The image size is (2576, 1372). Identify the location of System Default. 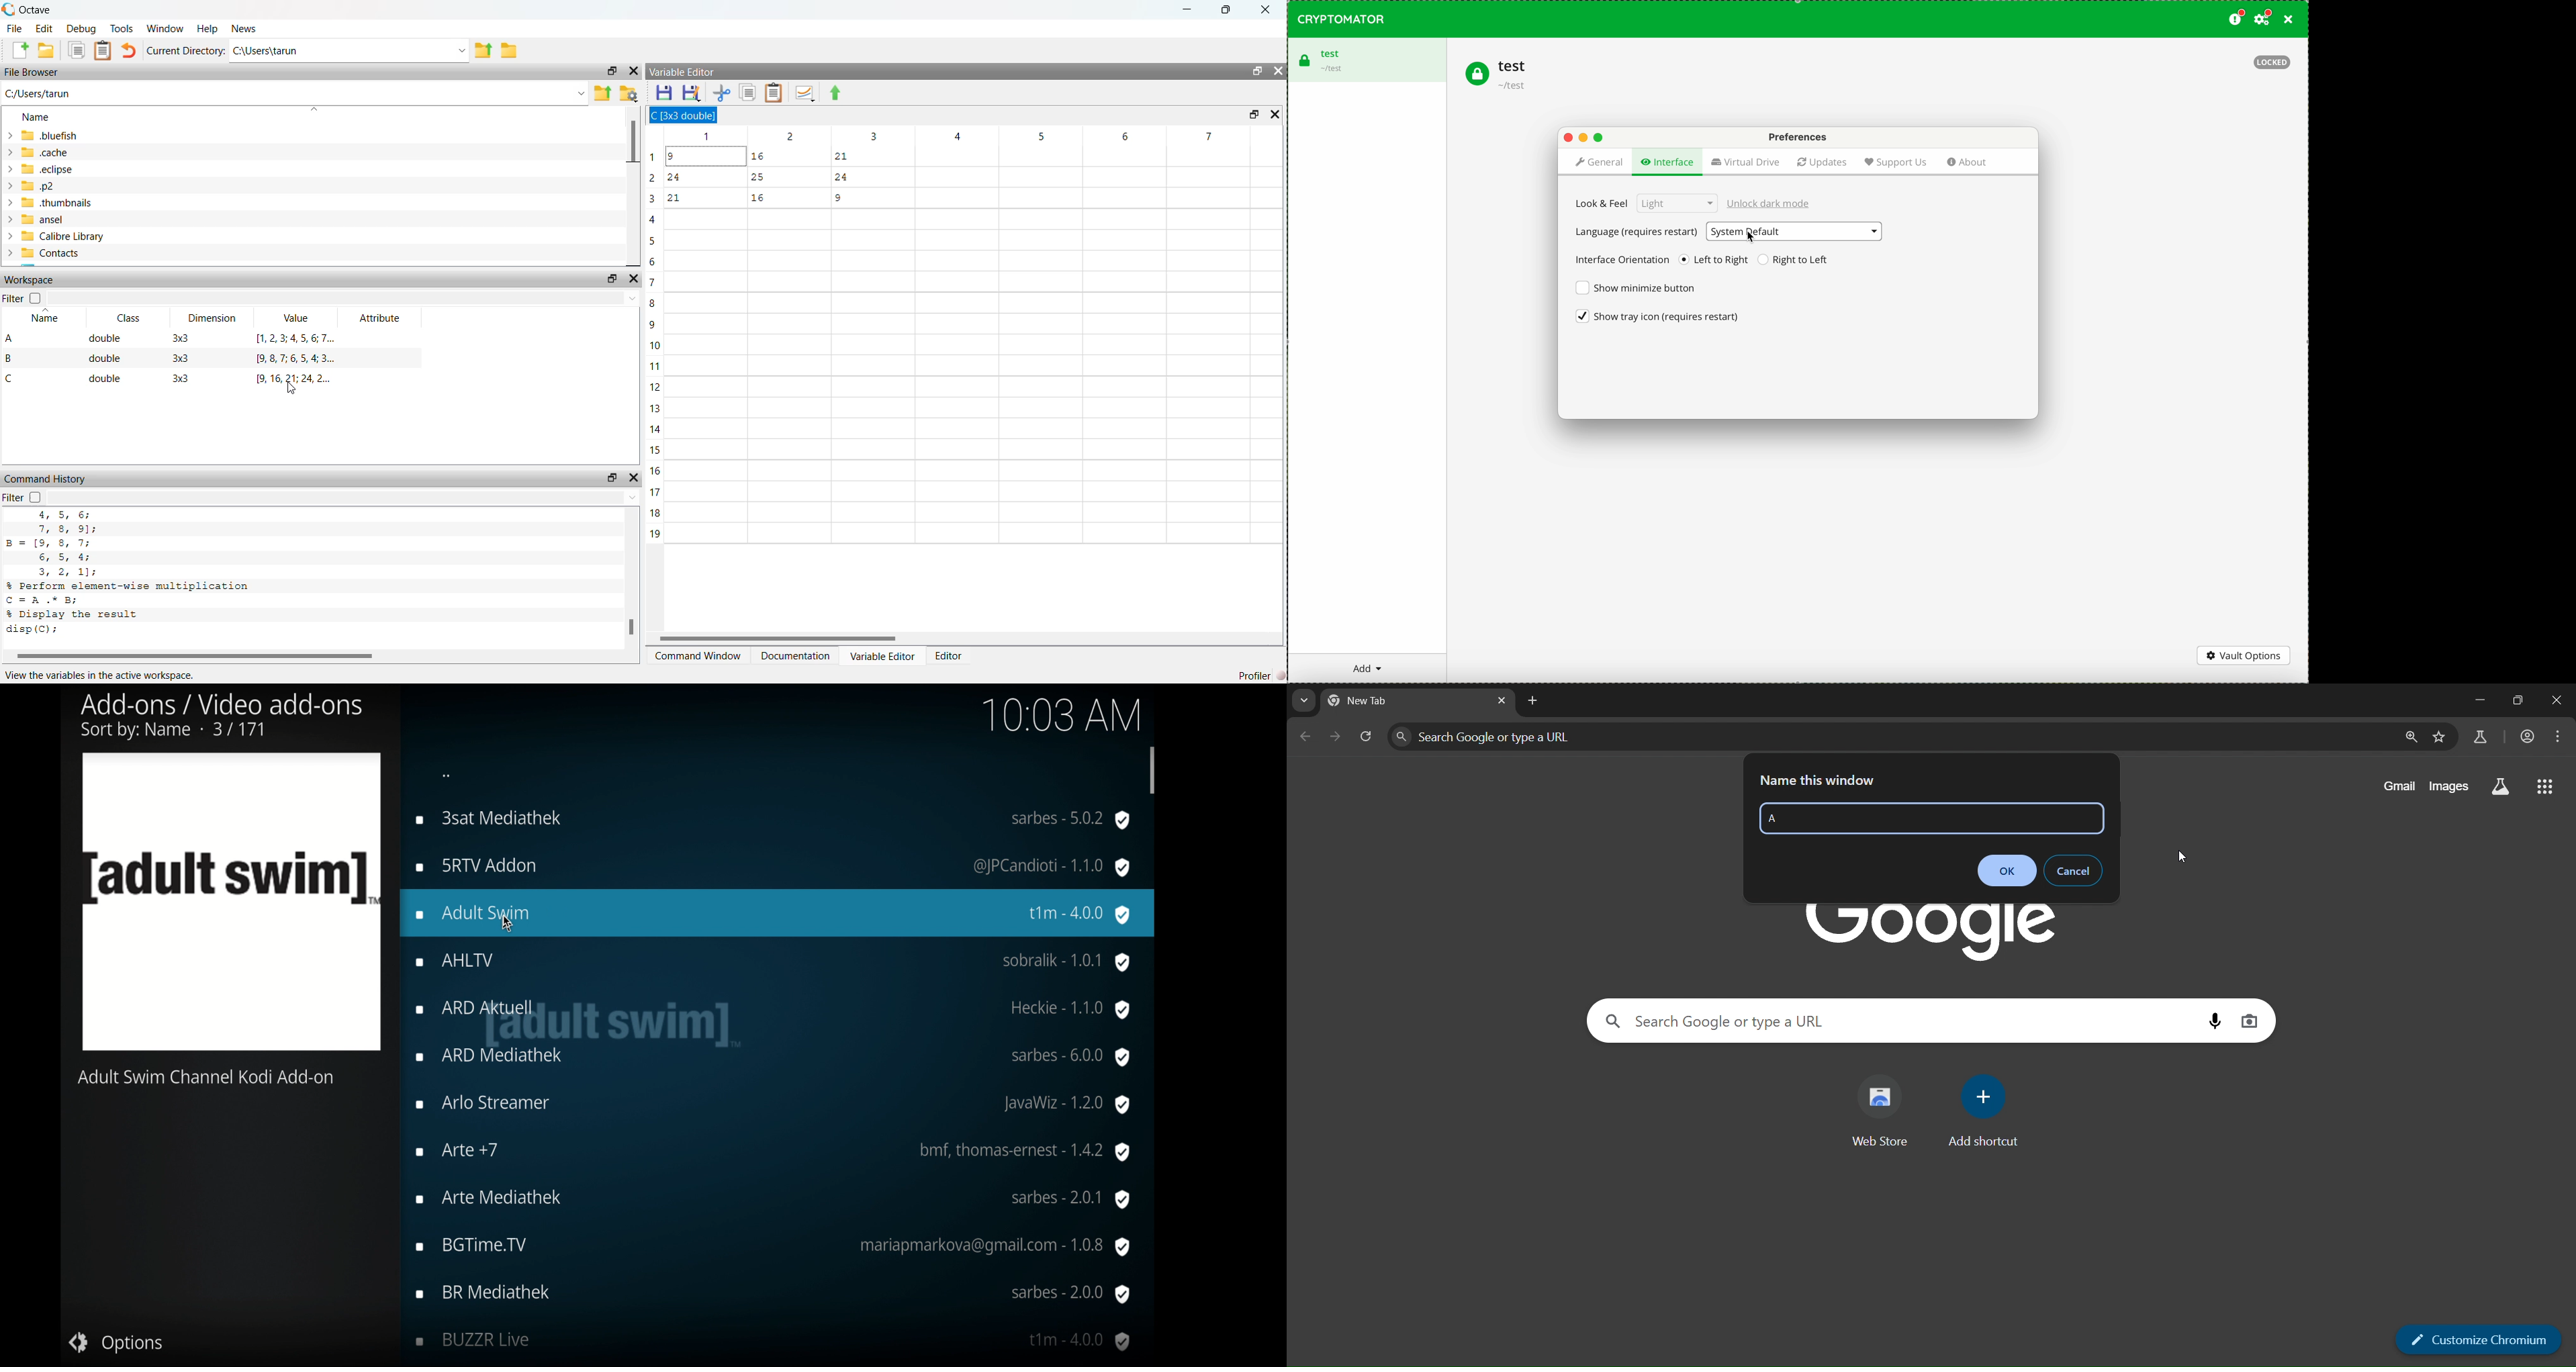
(1795, 232).